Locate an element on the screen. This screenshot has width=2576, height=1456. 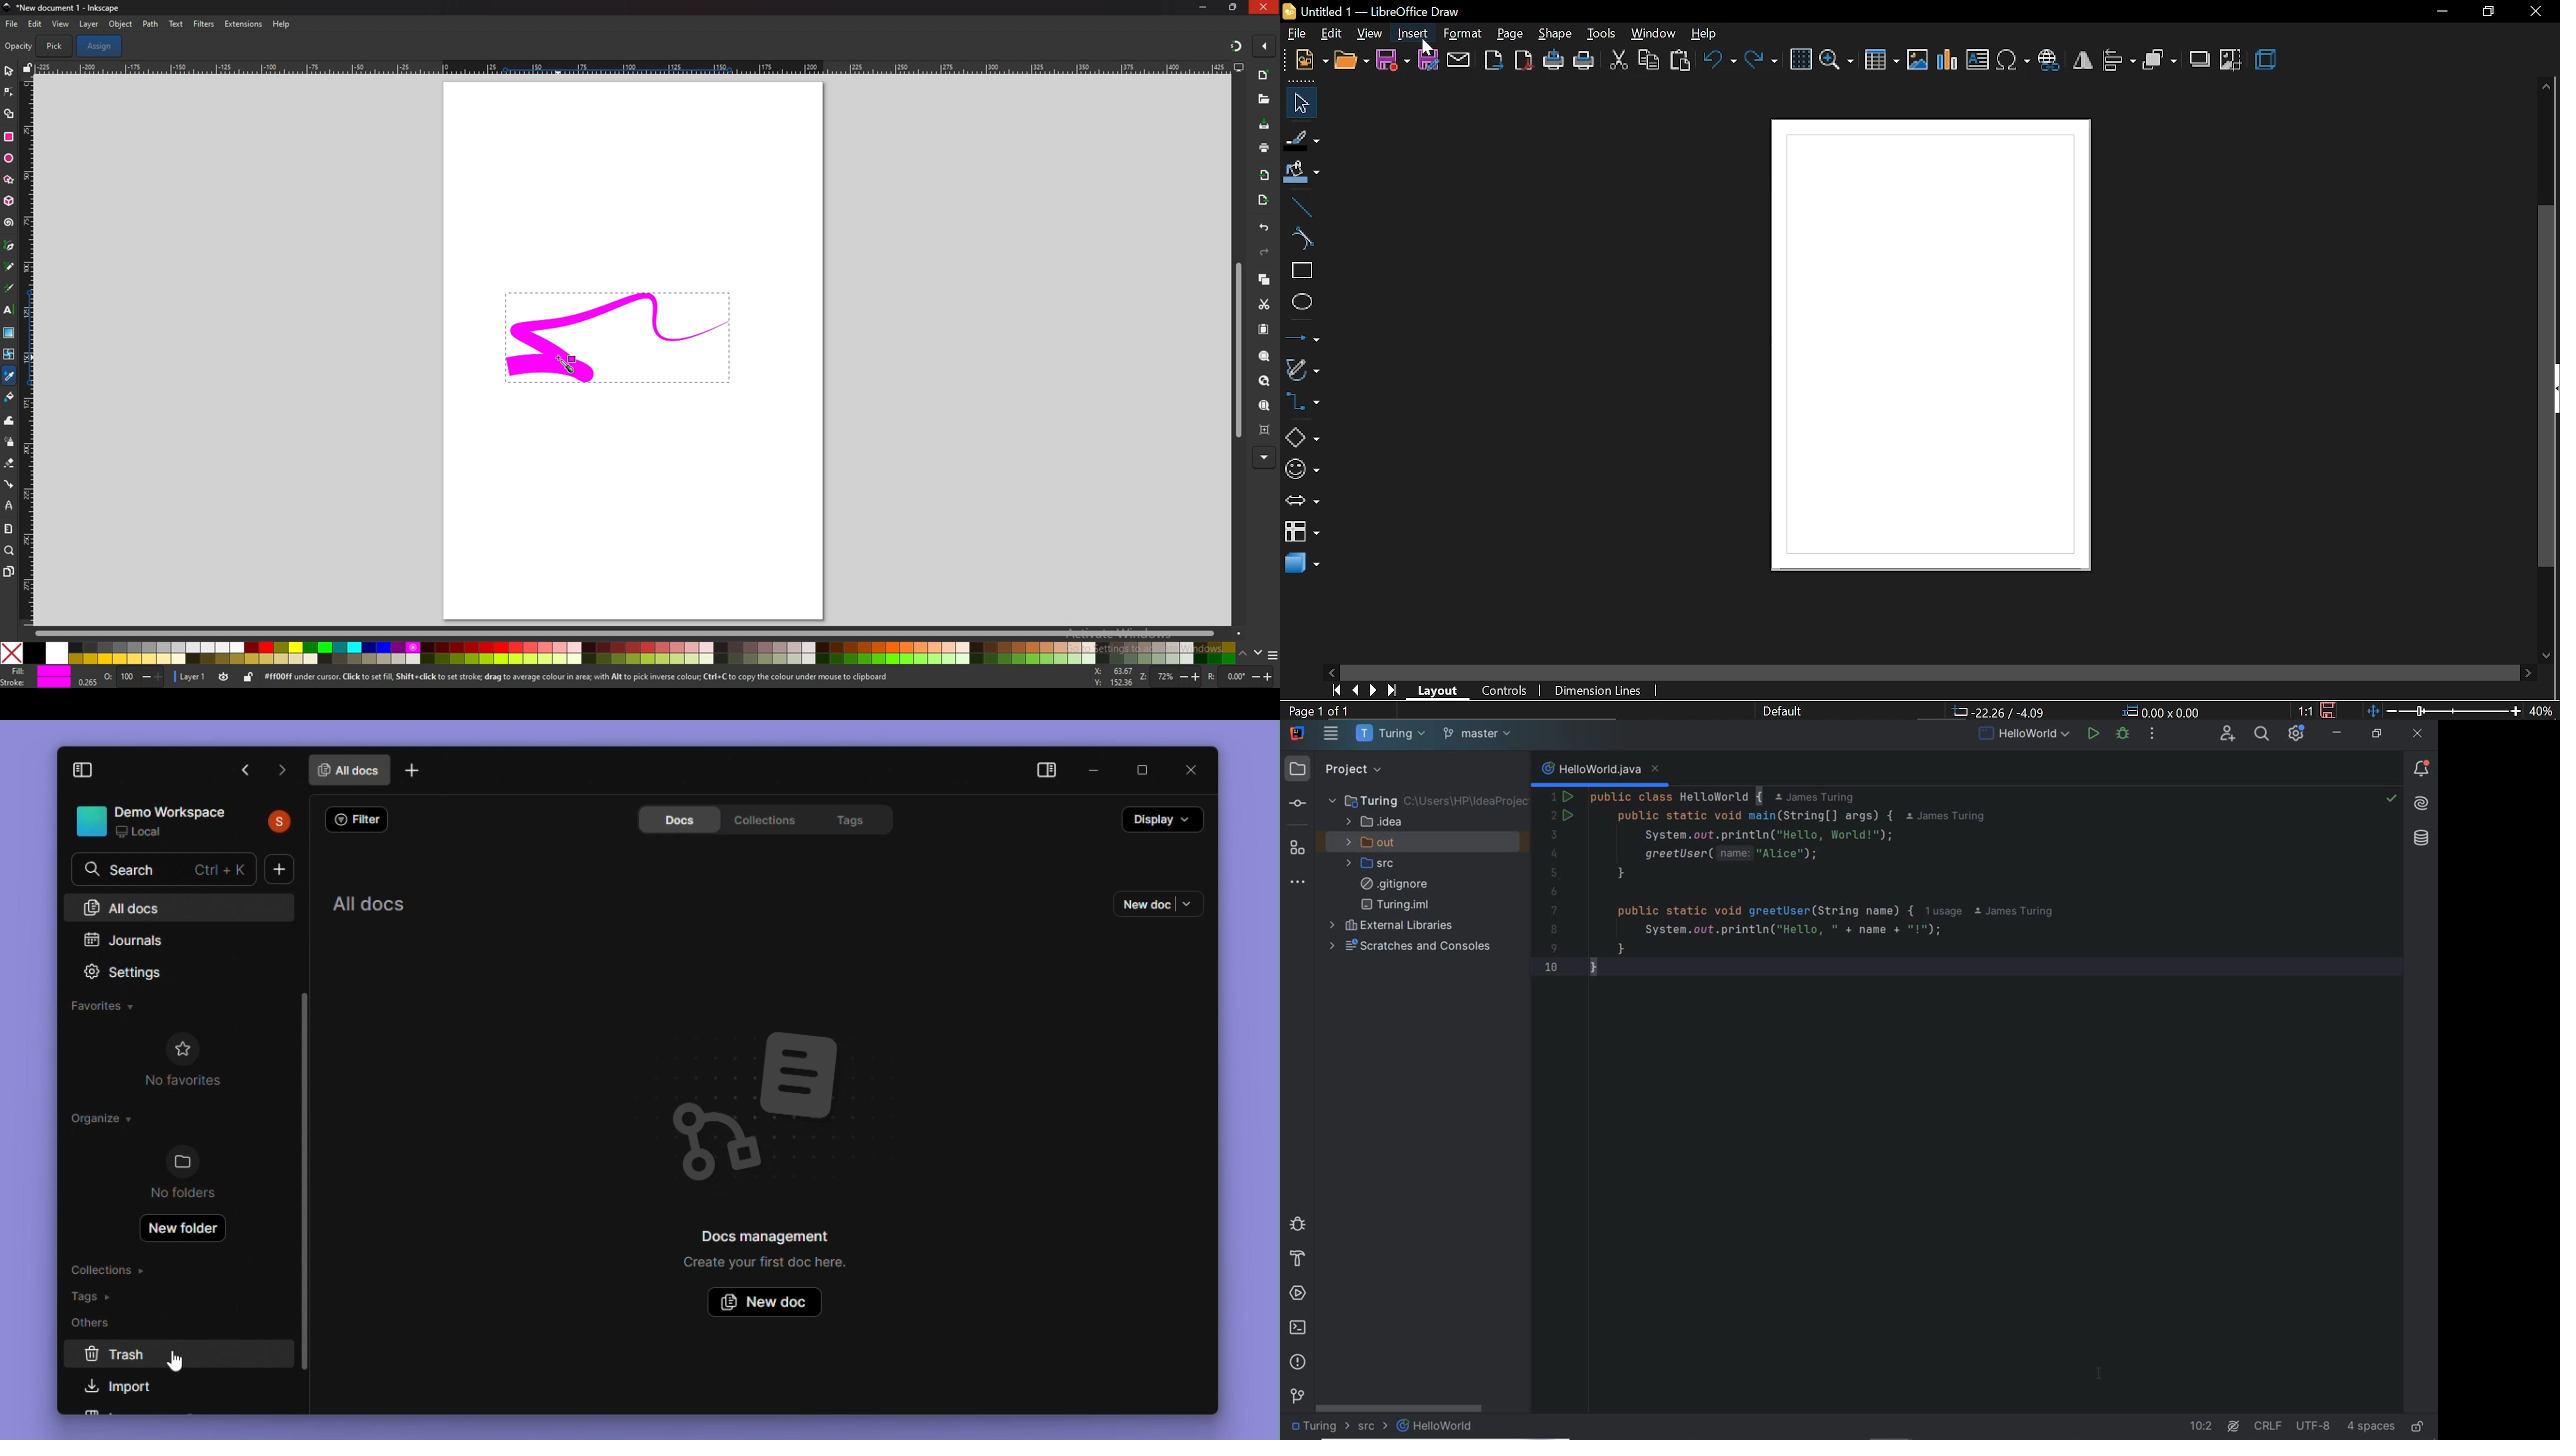
insert table is located at coordinates (1881, 61).